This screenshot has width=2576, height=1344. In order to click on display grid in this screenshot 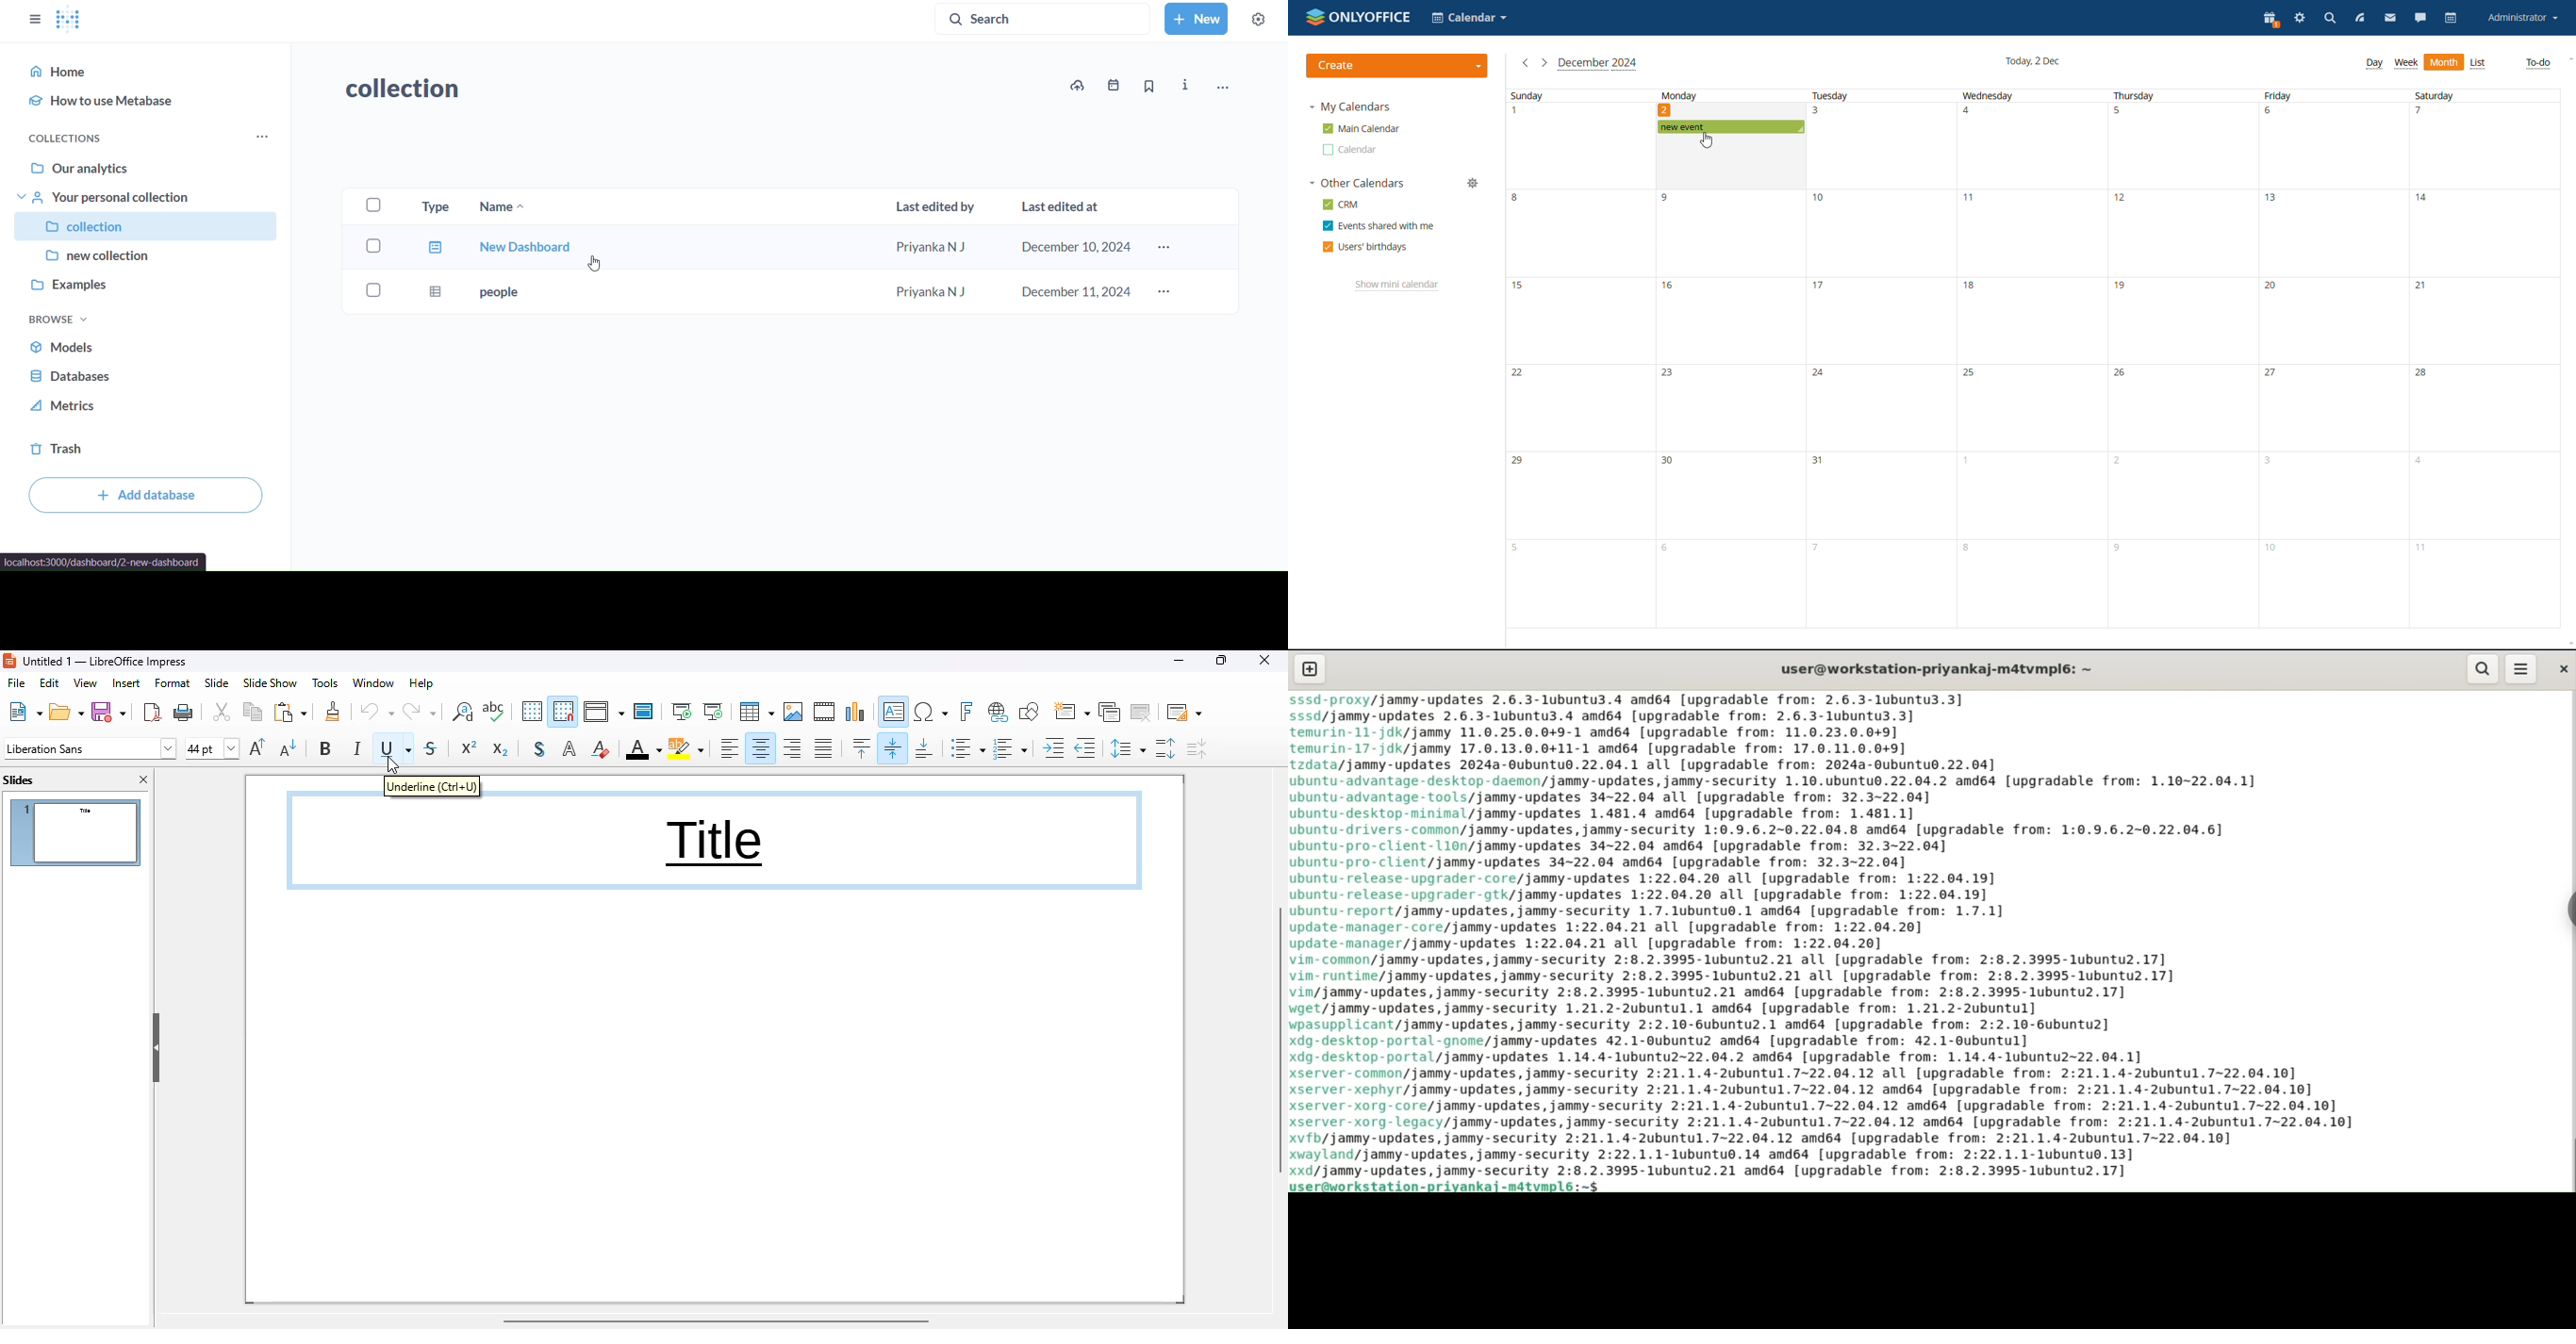, I will do `click(532, 712)`.